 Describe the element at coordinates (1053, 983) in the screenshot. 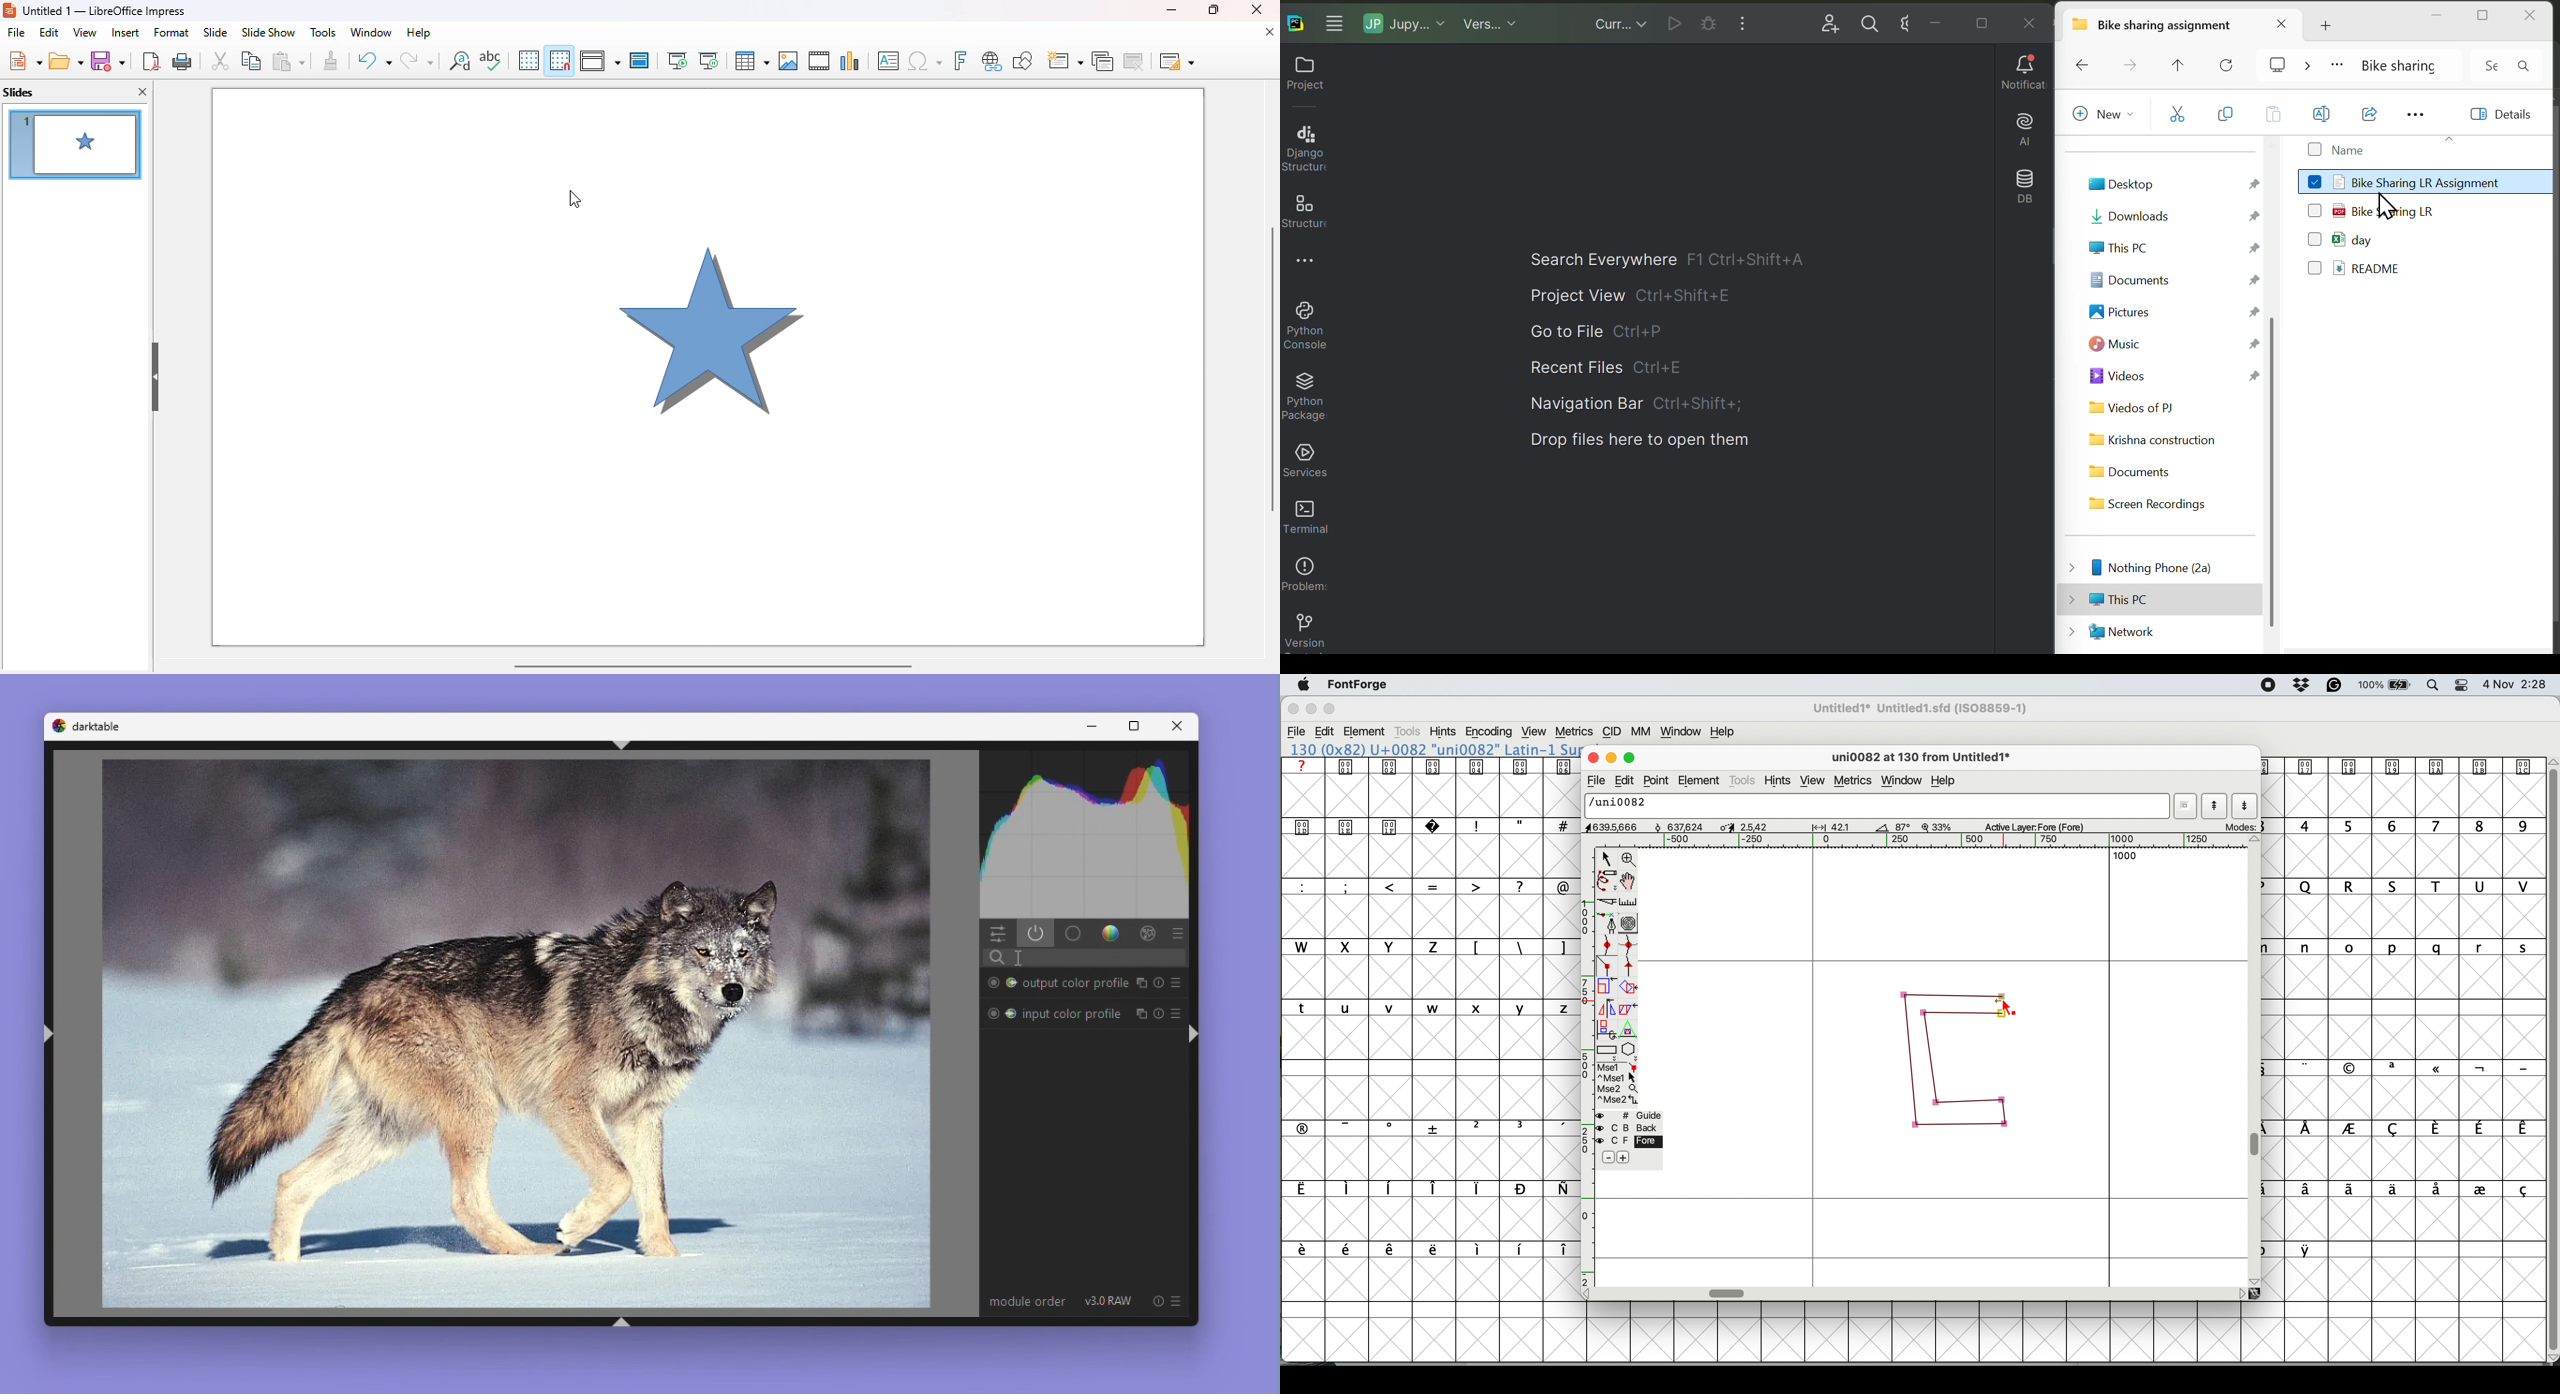

I see `Output colour profile` at that location.